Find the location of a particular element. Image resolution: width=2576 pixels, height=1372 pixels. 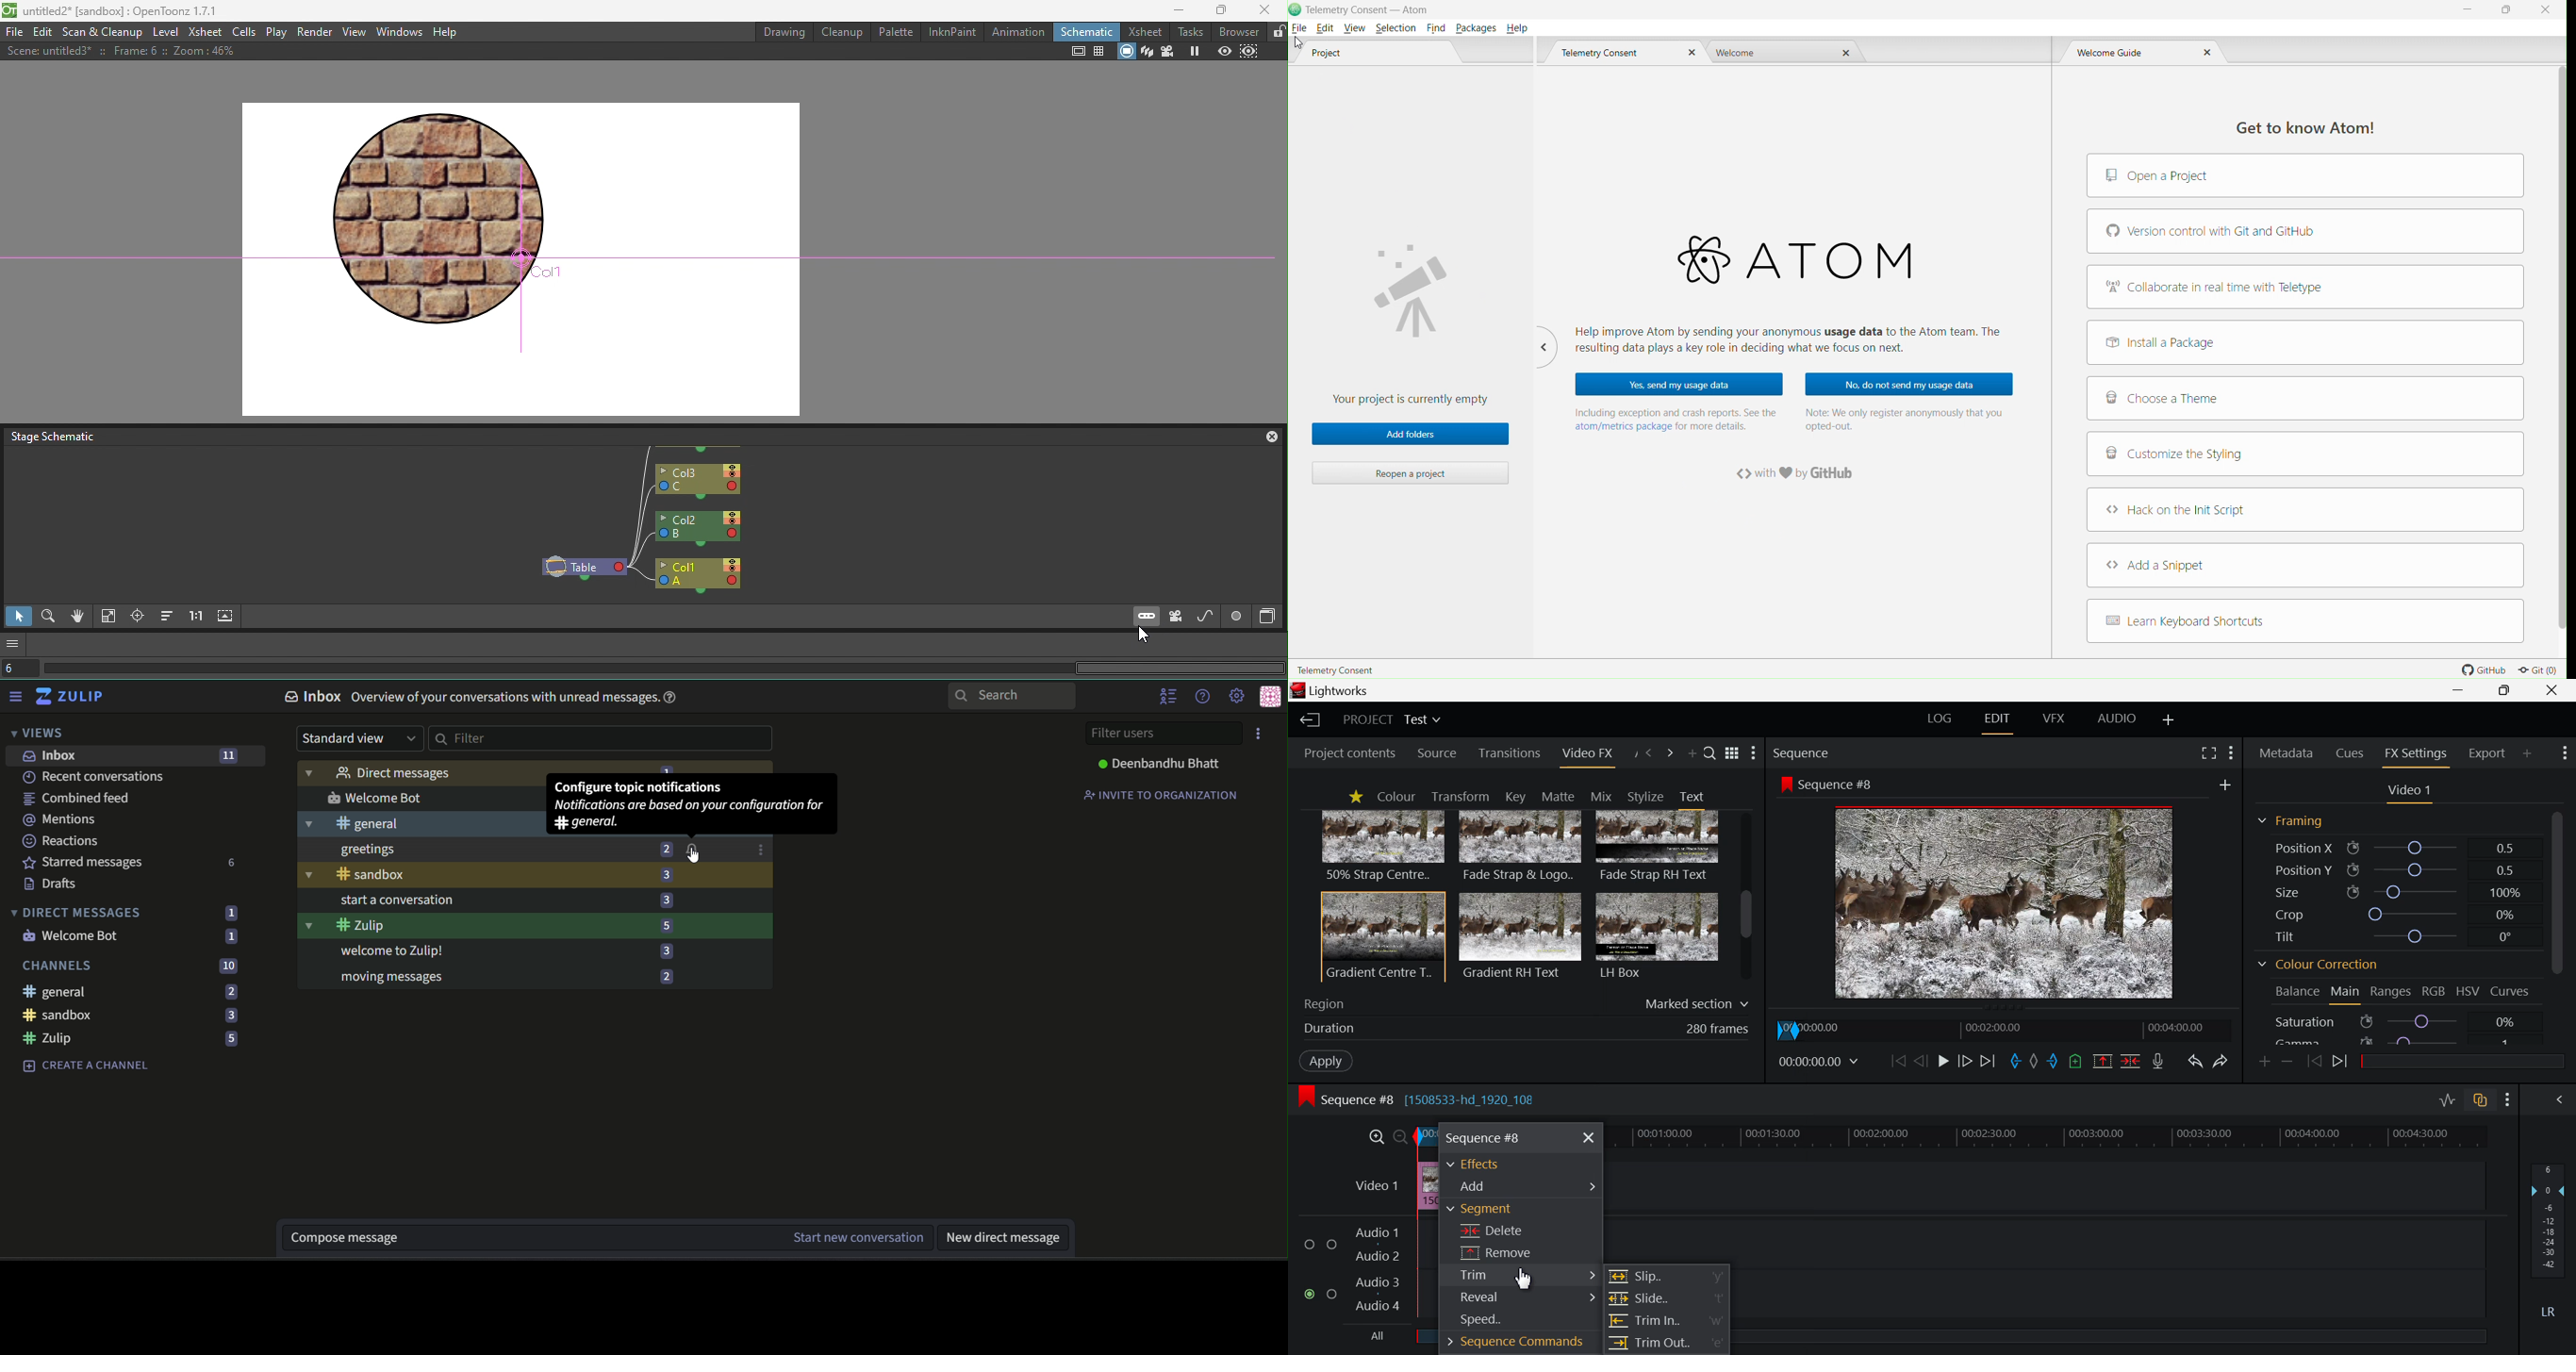

Close is located at coordinates (2207, 55).